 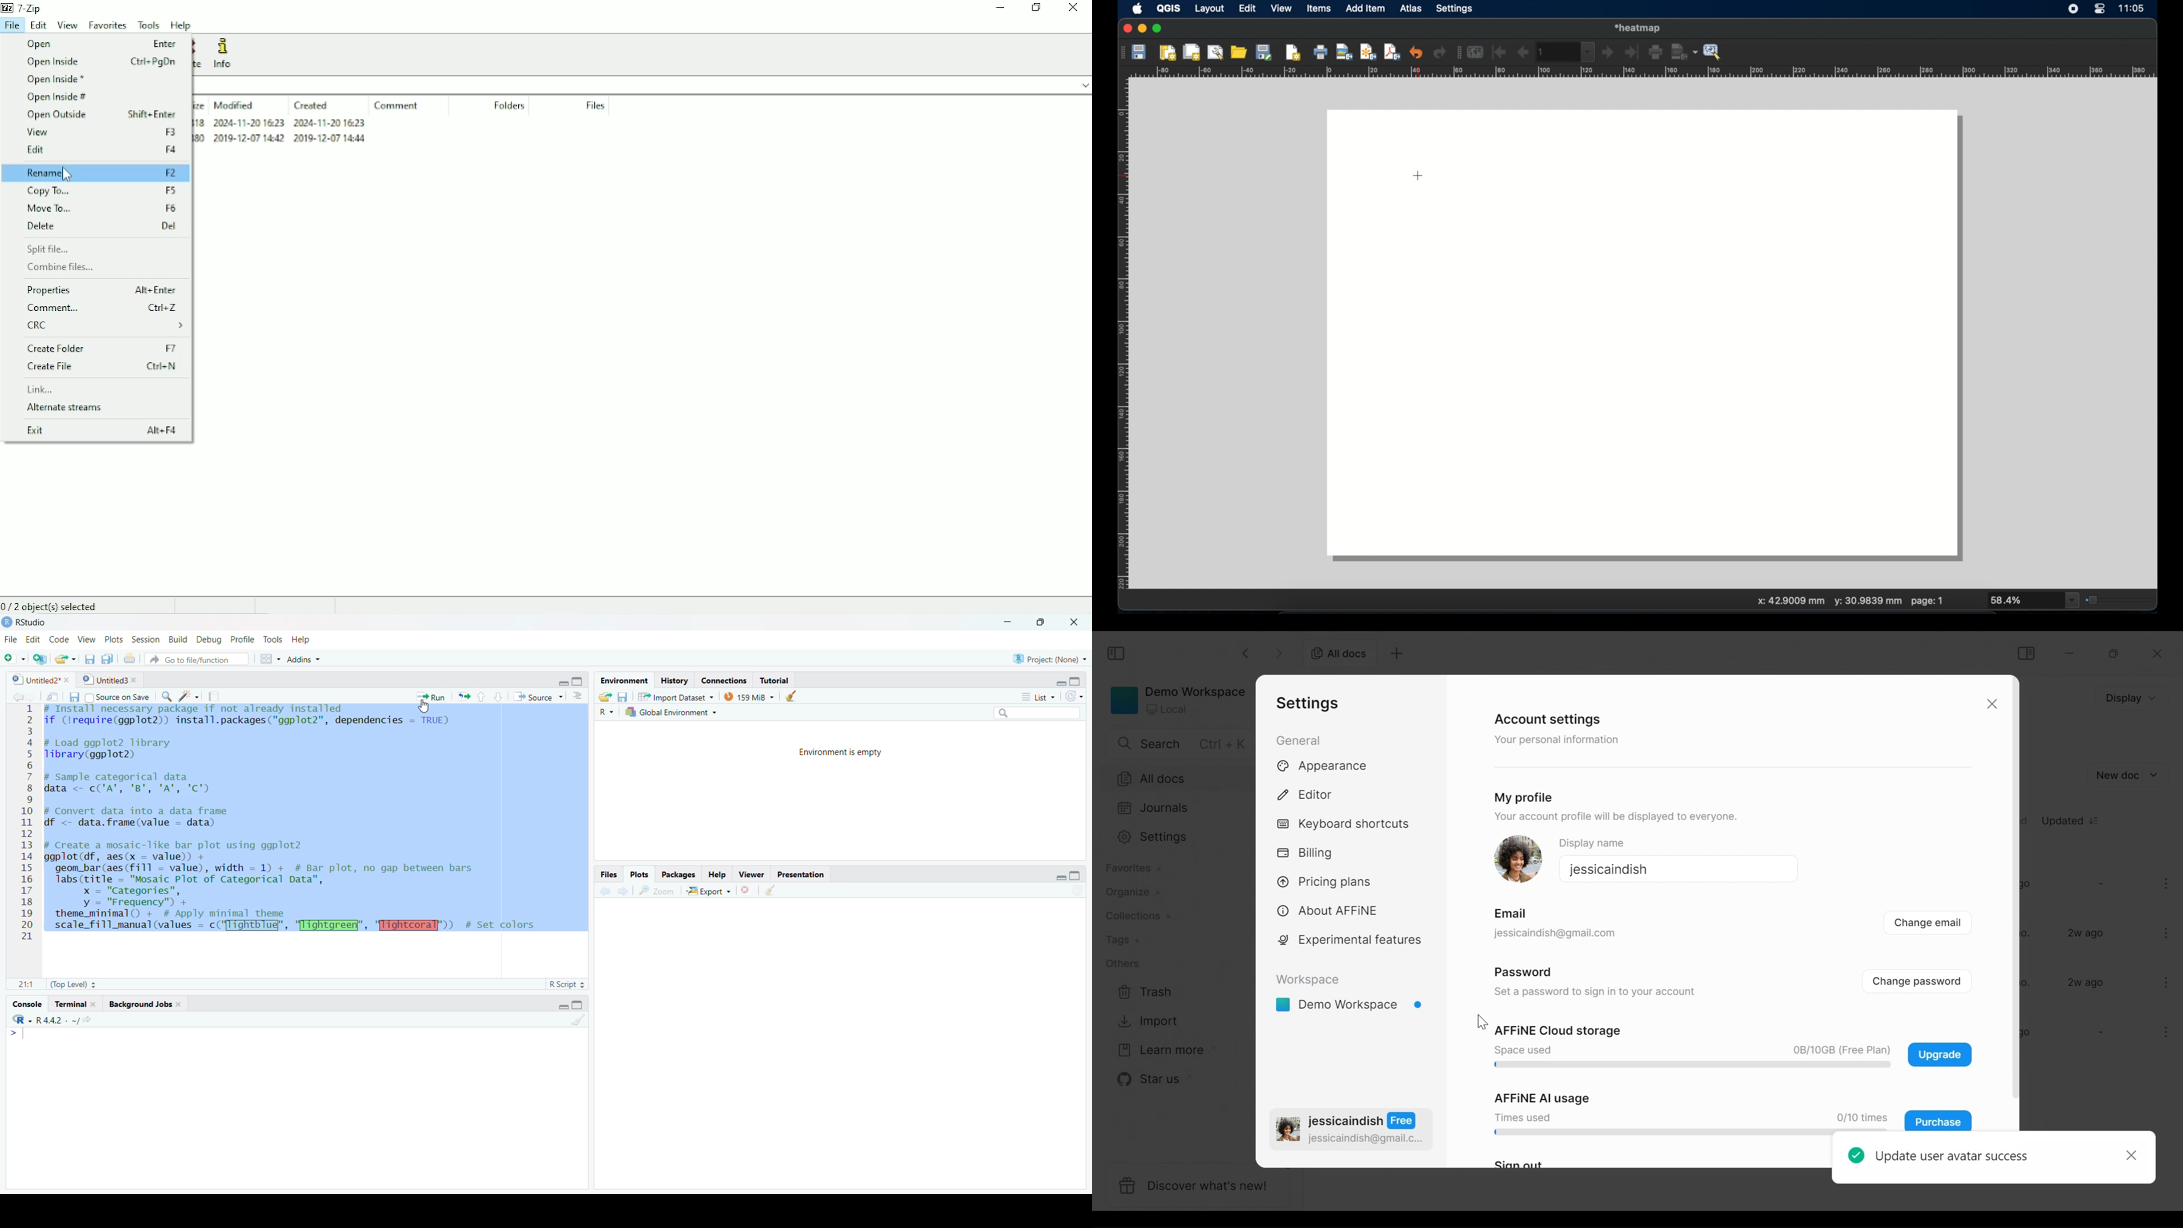 I want to click on Save, so click(x=623, y=697).